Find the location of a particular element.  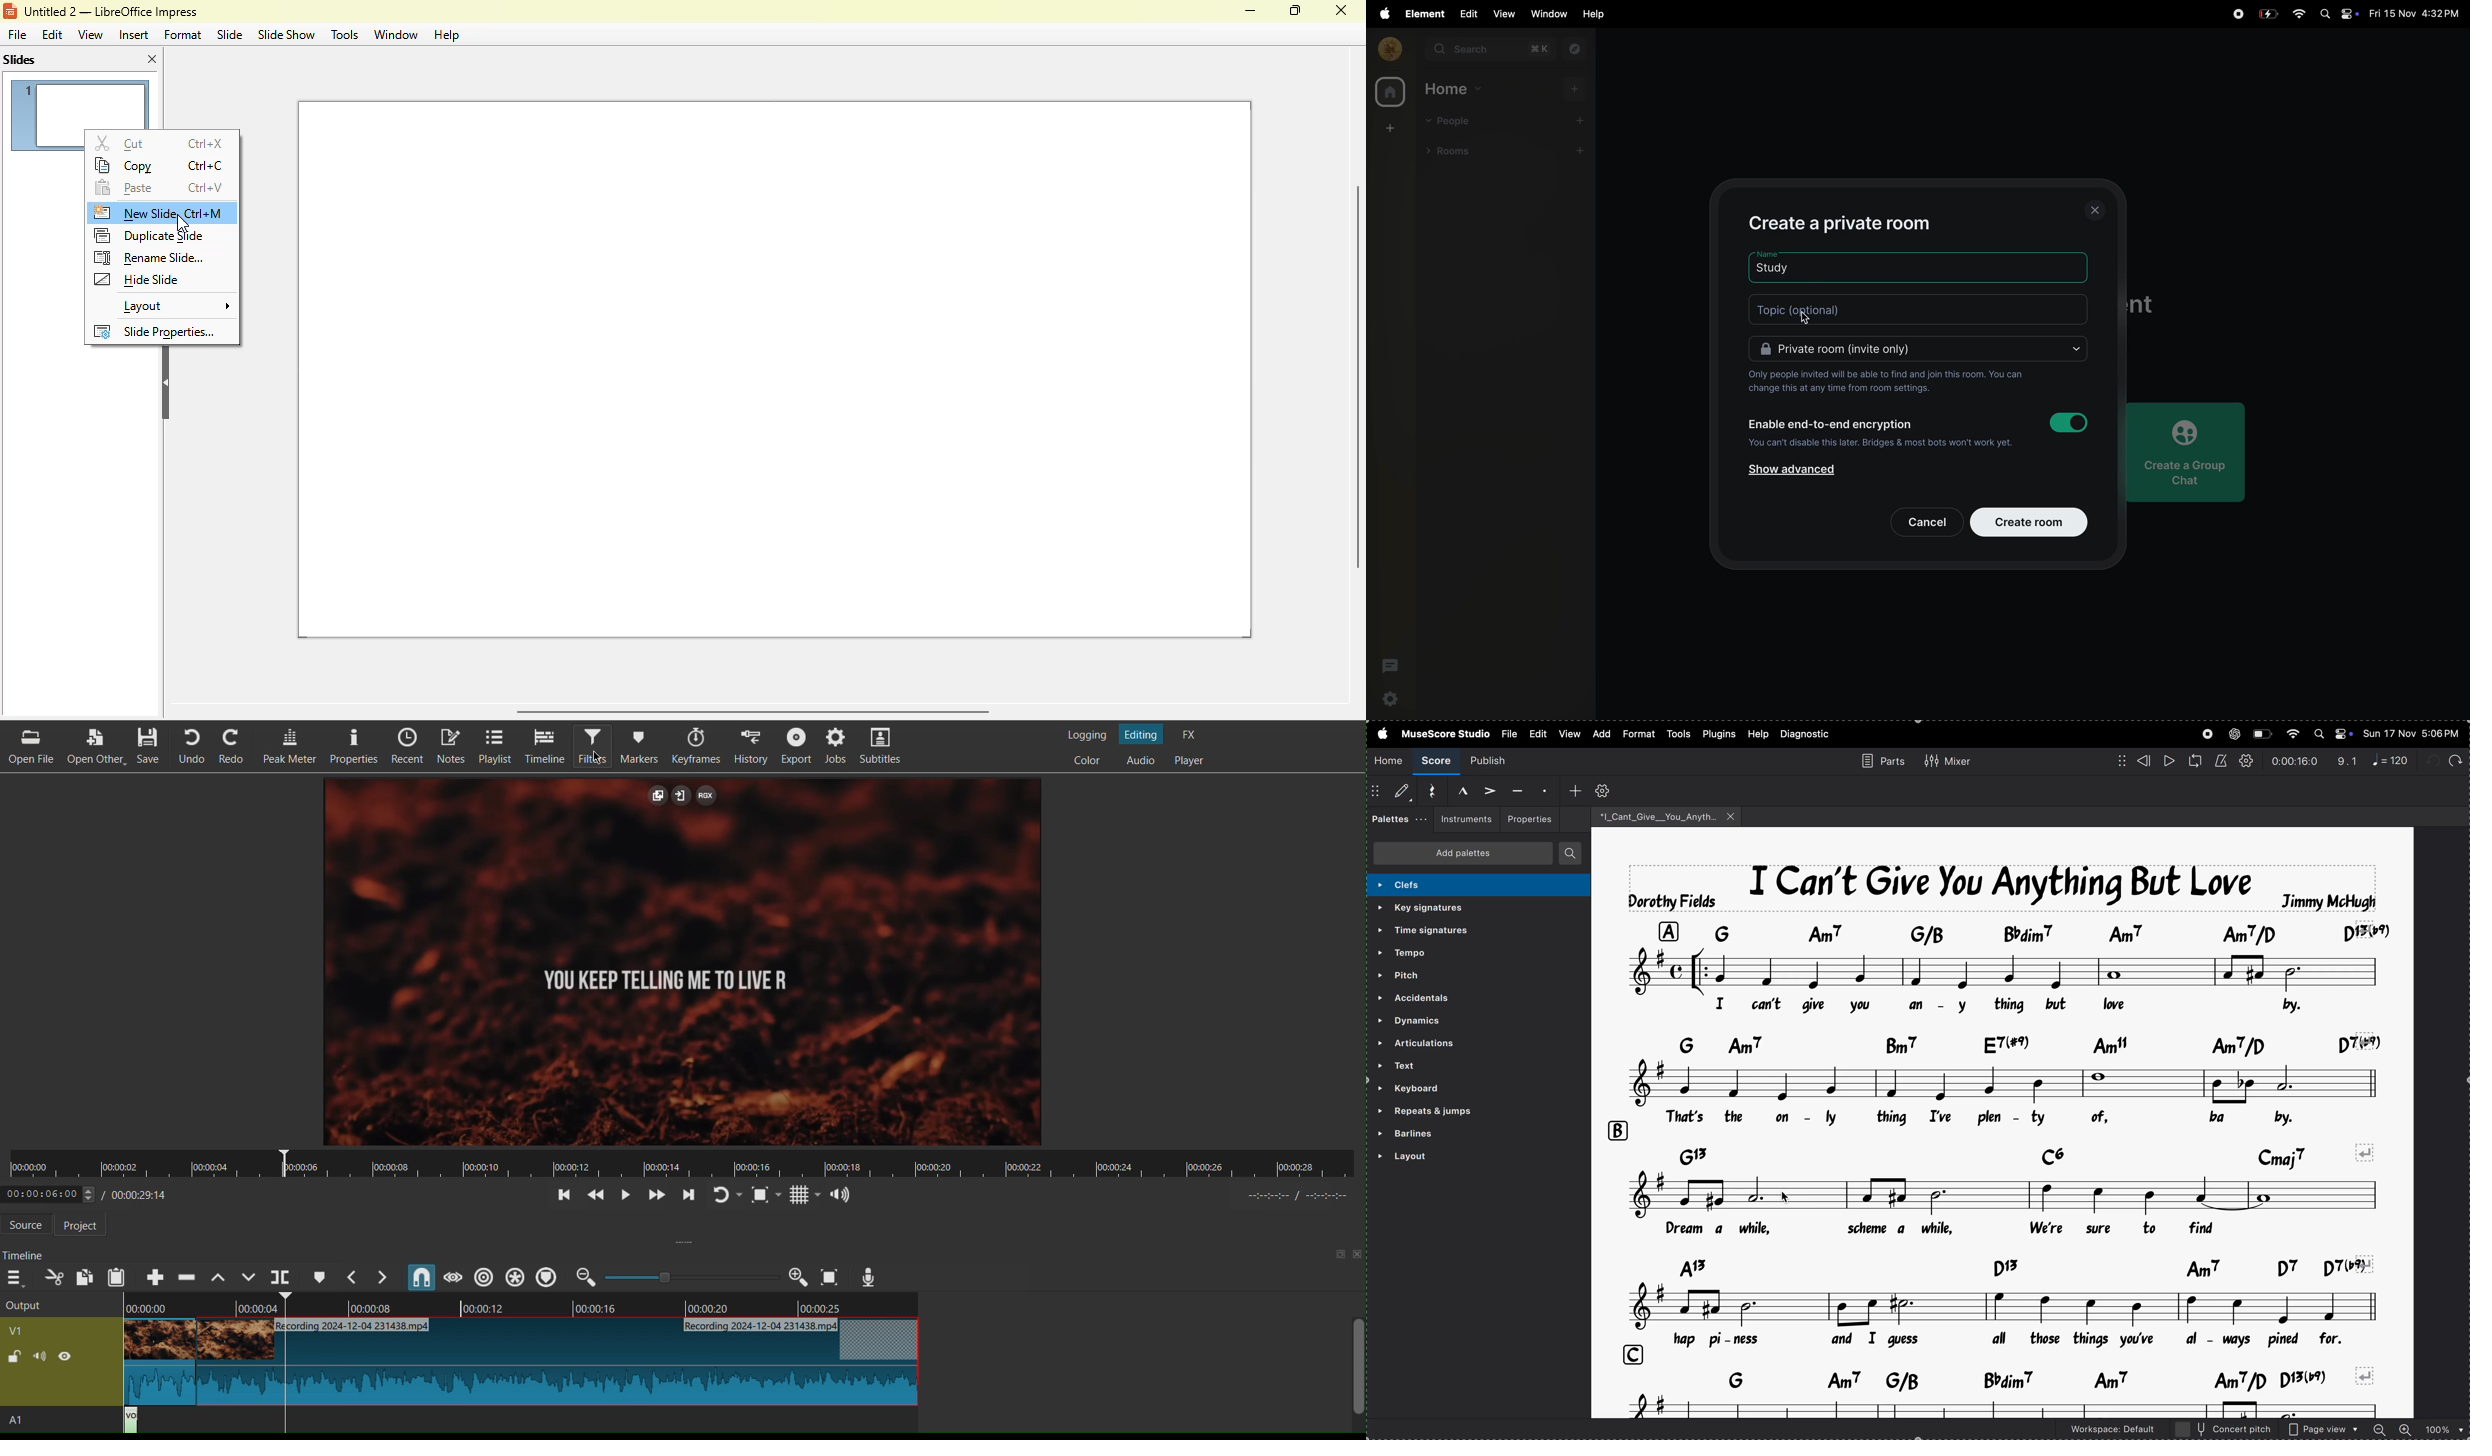

reset is located at coordinates (1429, 791).